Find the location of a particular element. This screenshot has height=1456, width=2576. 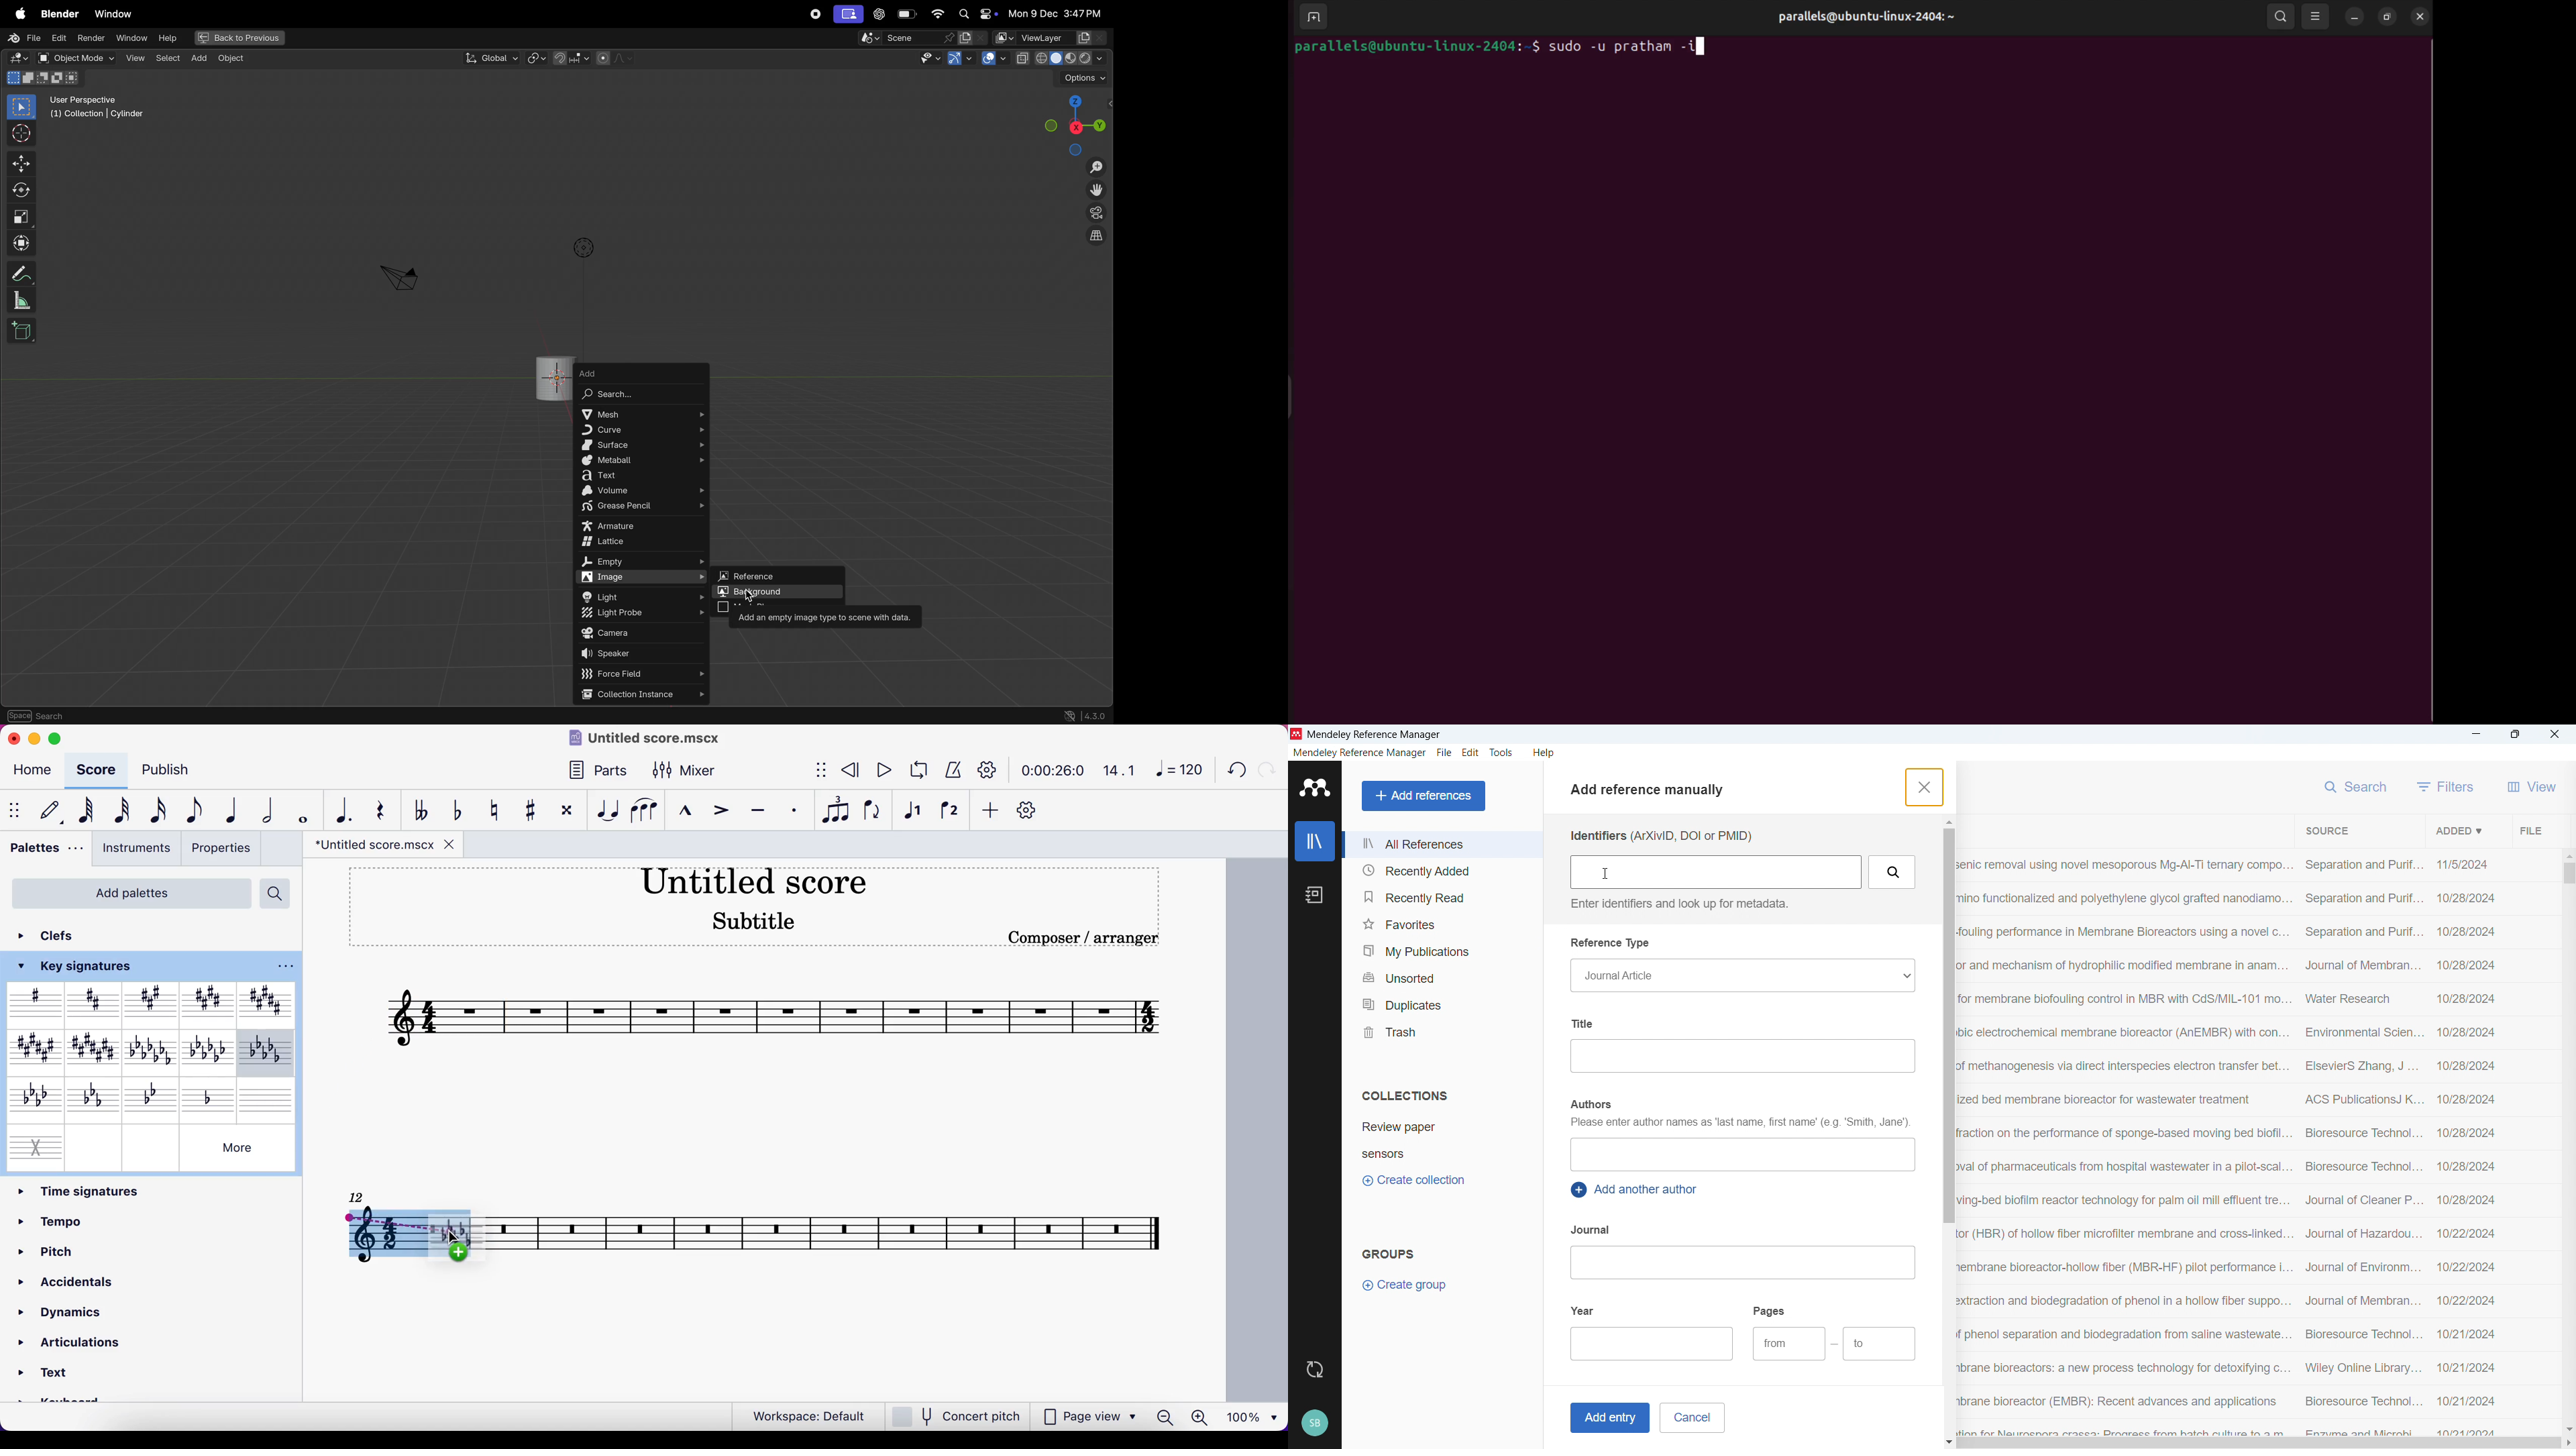

Identifiers is located at coordinates (1660, 836).